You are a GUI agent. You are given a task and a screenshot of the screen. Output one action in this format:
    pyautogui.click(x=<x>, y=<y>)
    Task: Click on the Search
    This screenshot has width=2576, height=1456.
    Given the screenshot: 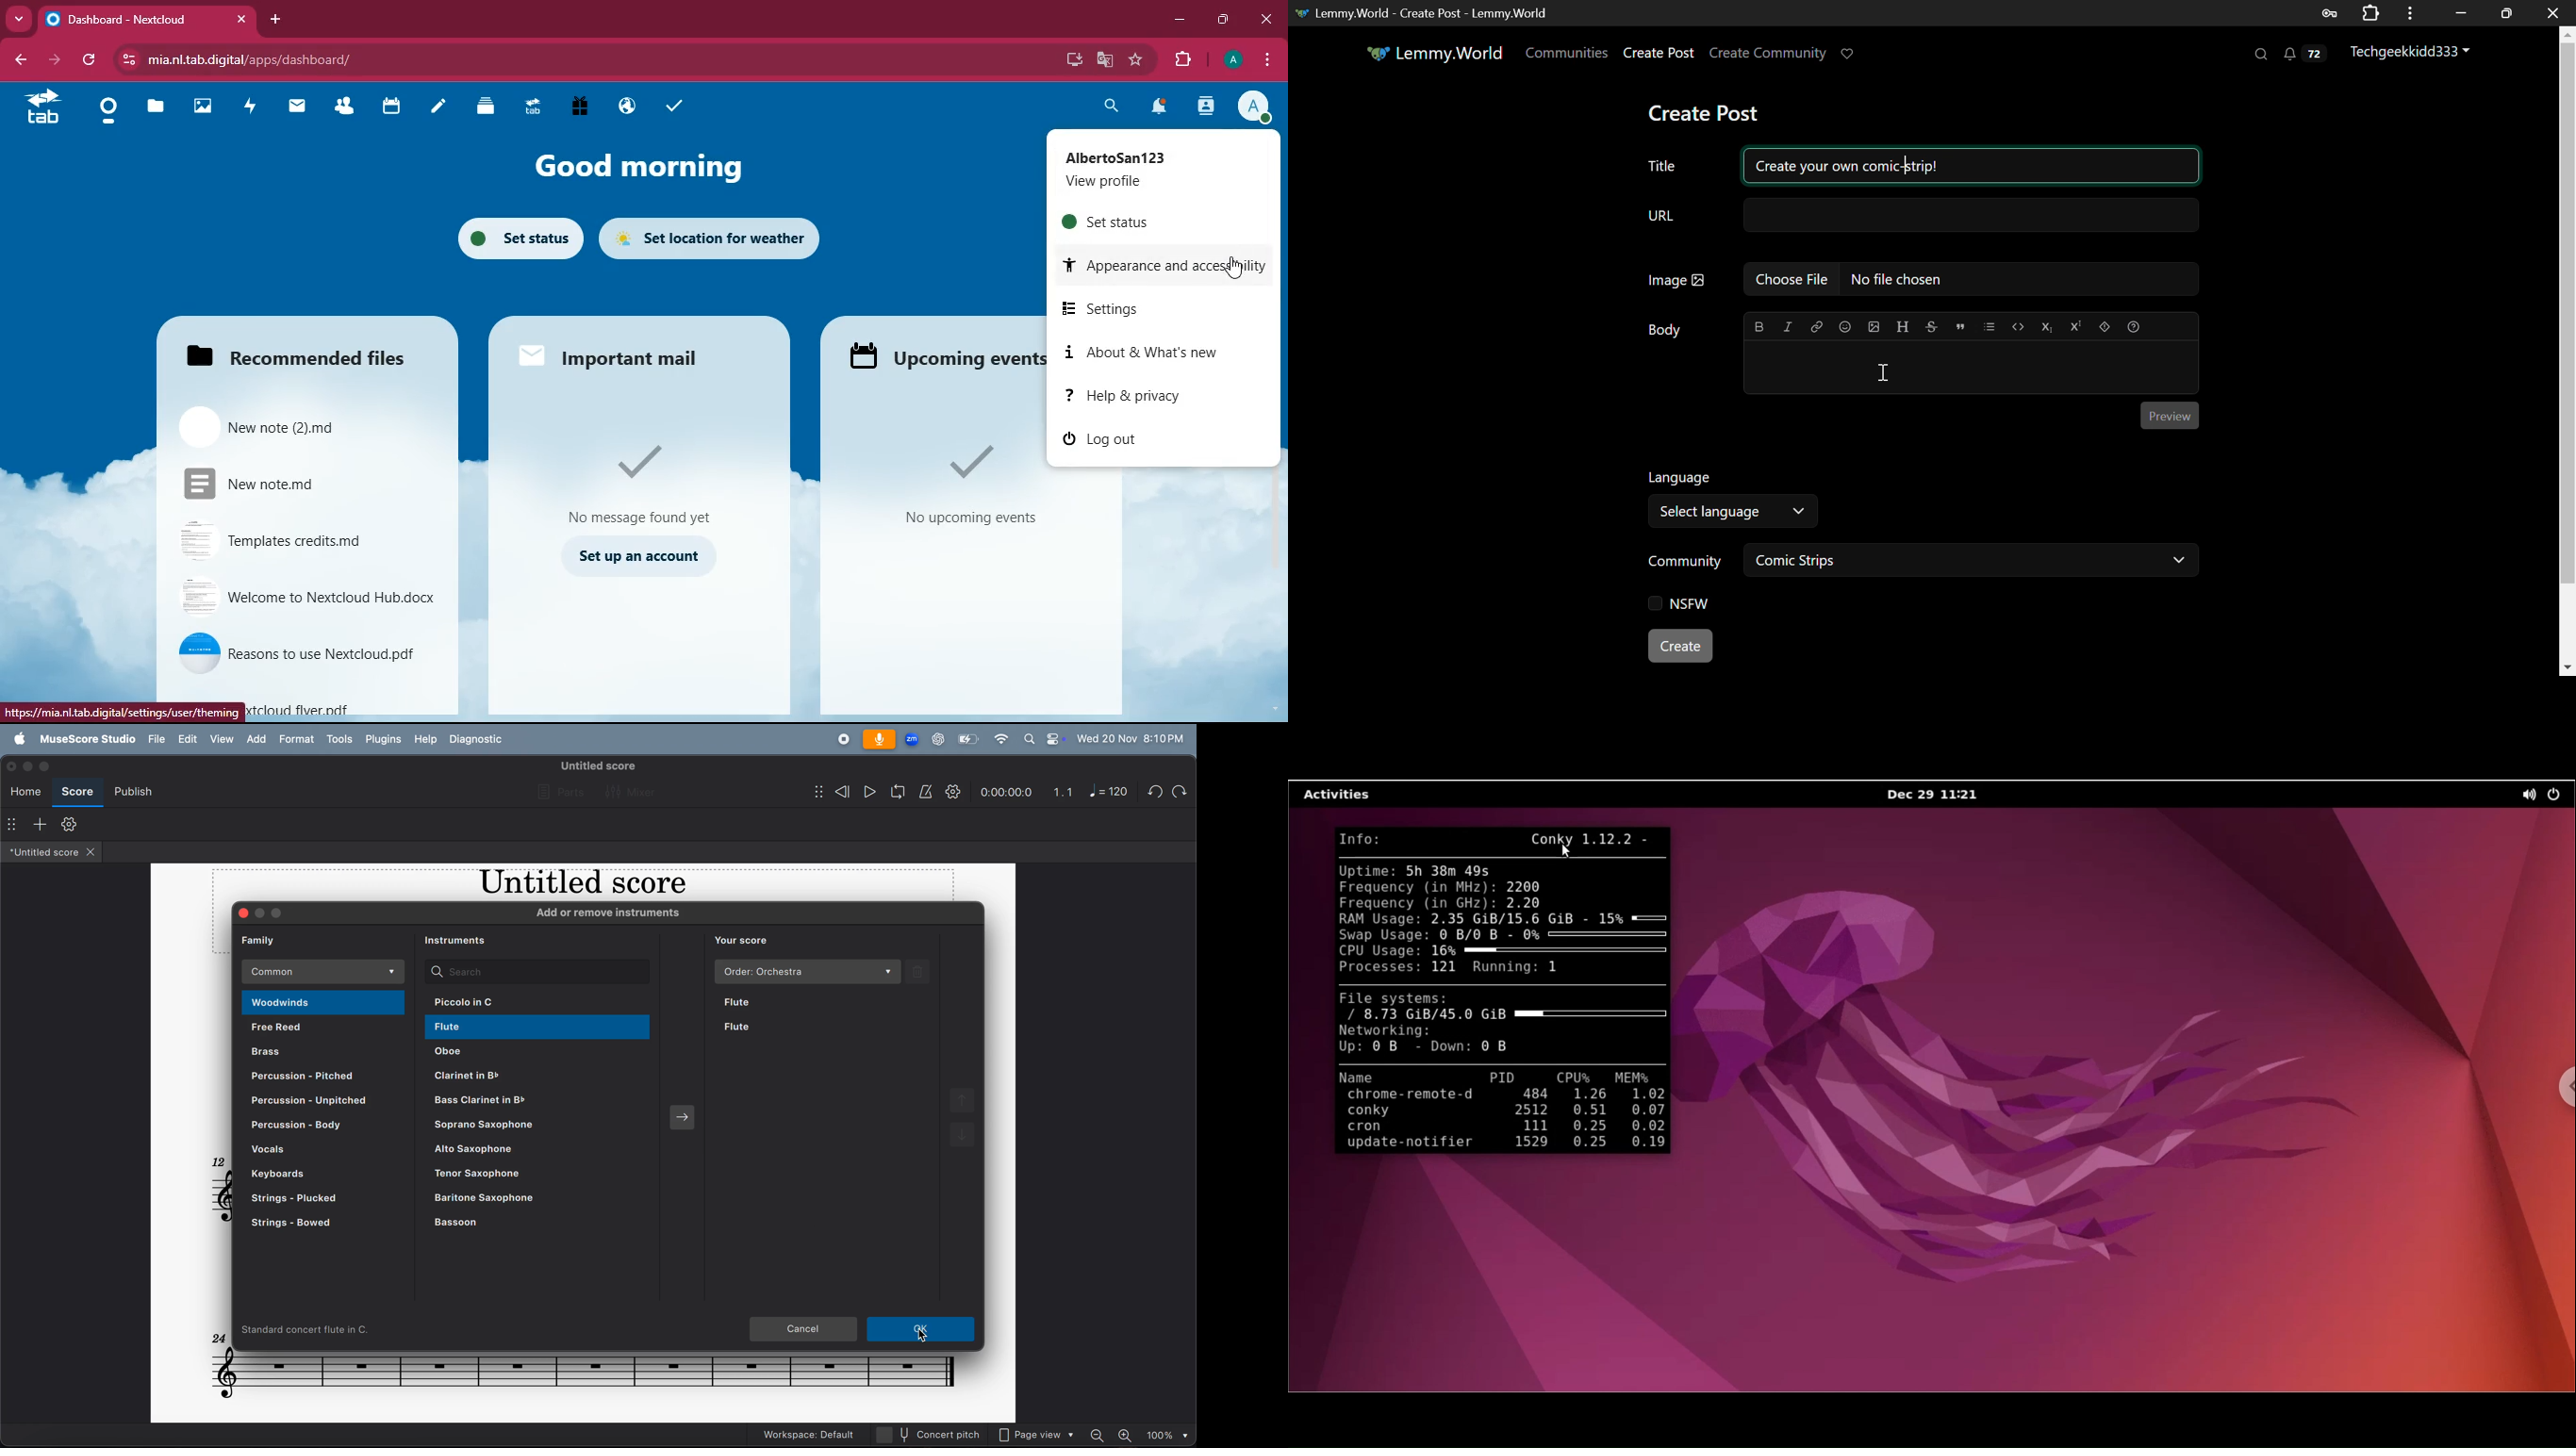 What is the action you would take?
    pyautogui.click(x=2259, y=54)
    